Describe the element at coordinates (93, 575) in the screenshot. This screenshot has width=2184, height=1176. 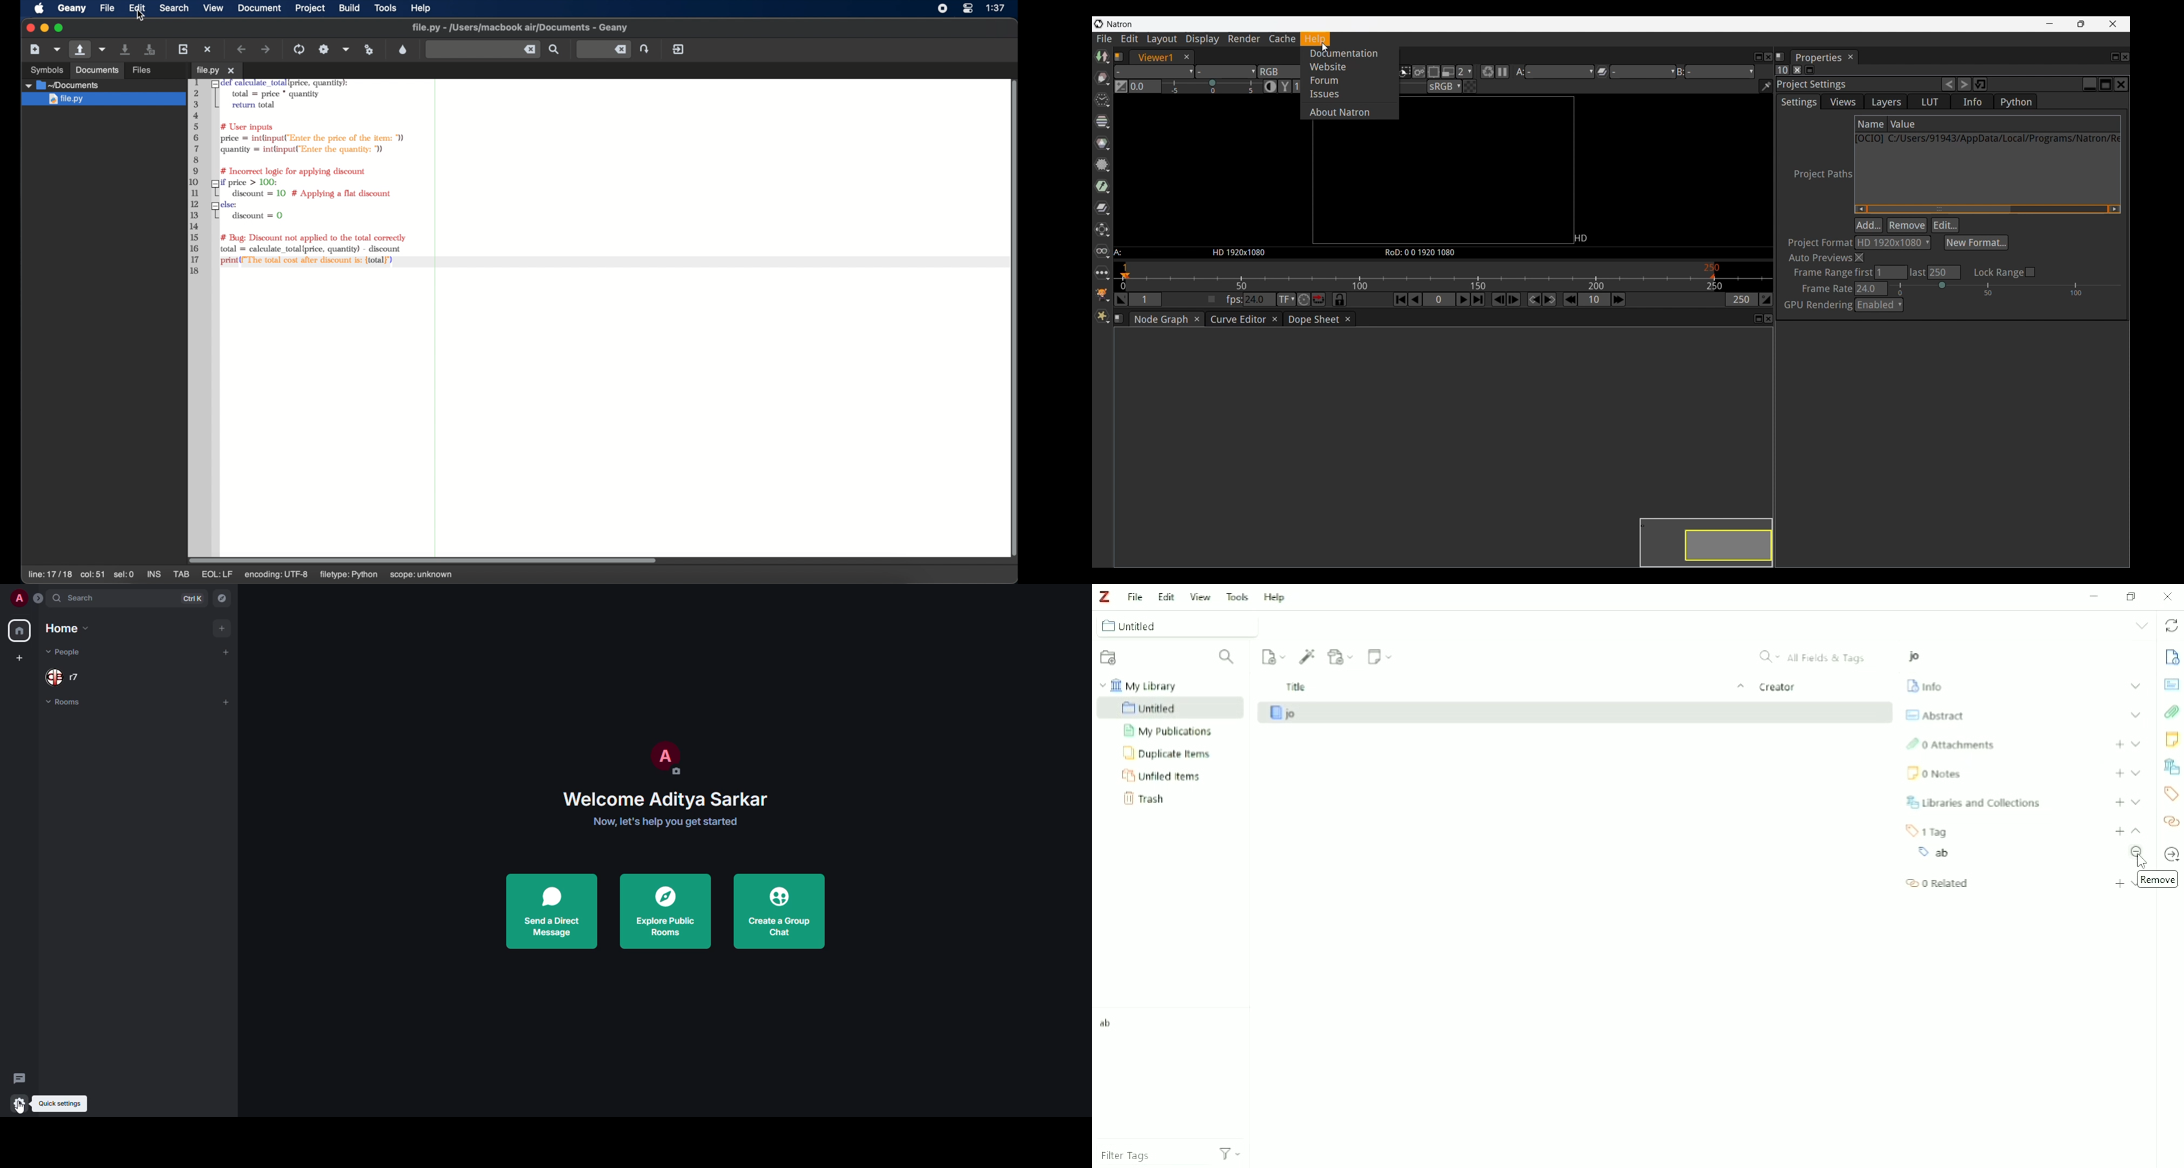
I see `col:51` at that location.